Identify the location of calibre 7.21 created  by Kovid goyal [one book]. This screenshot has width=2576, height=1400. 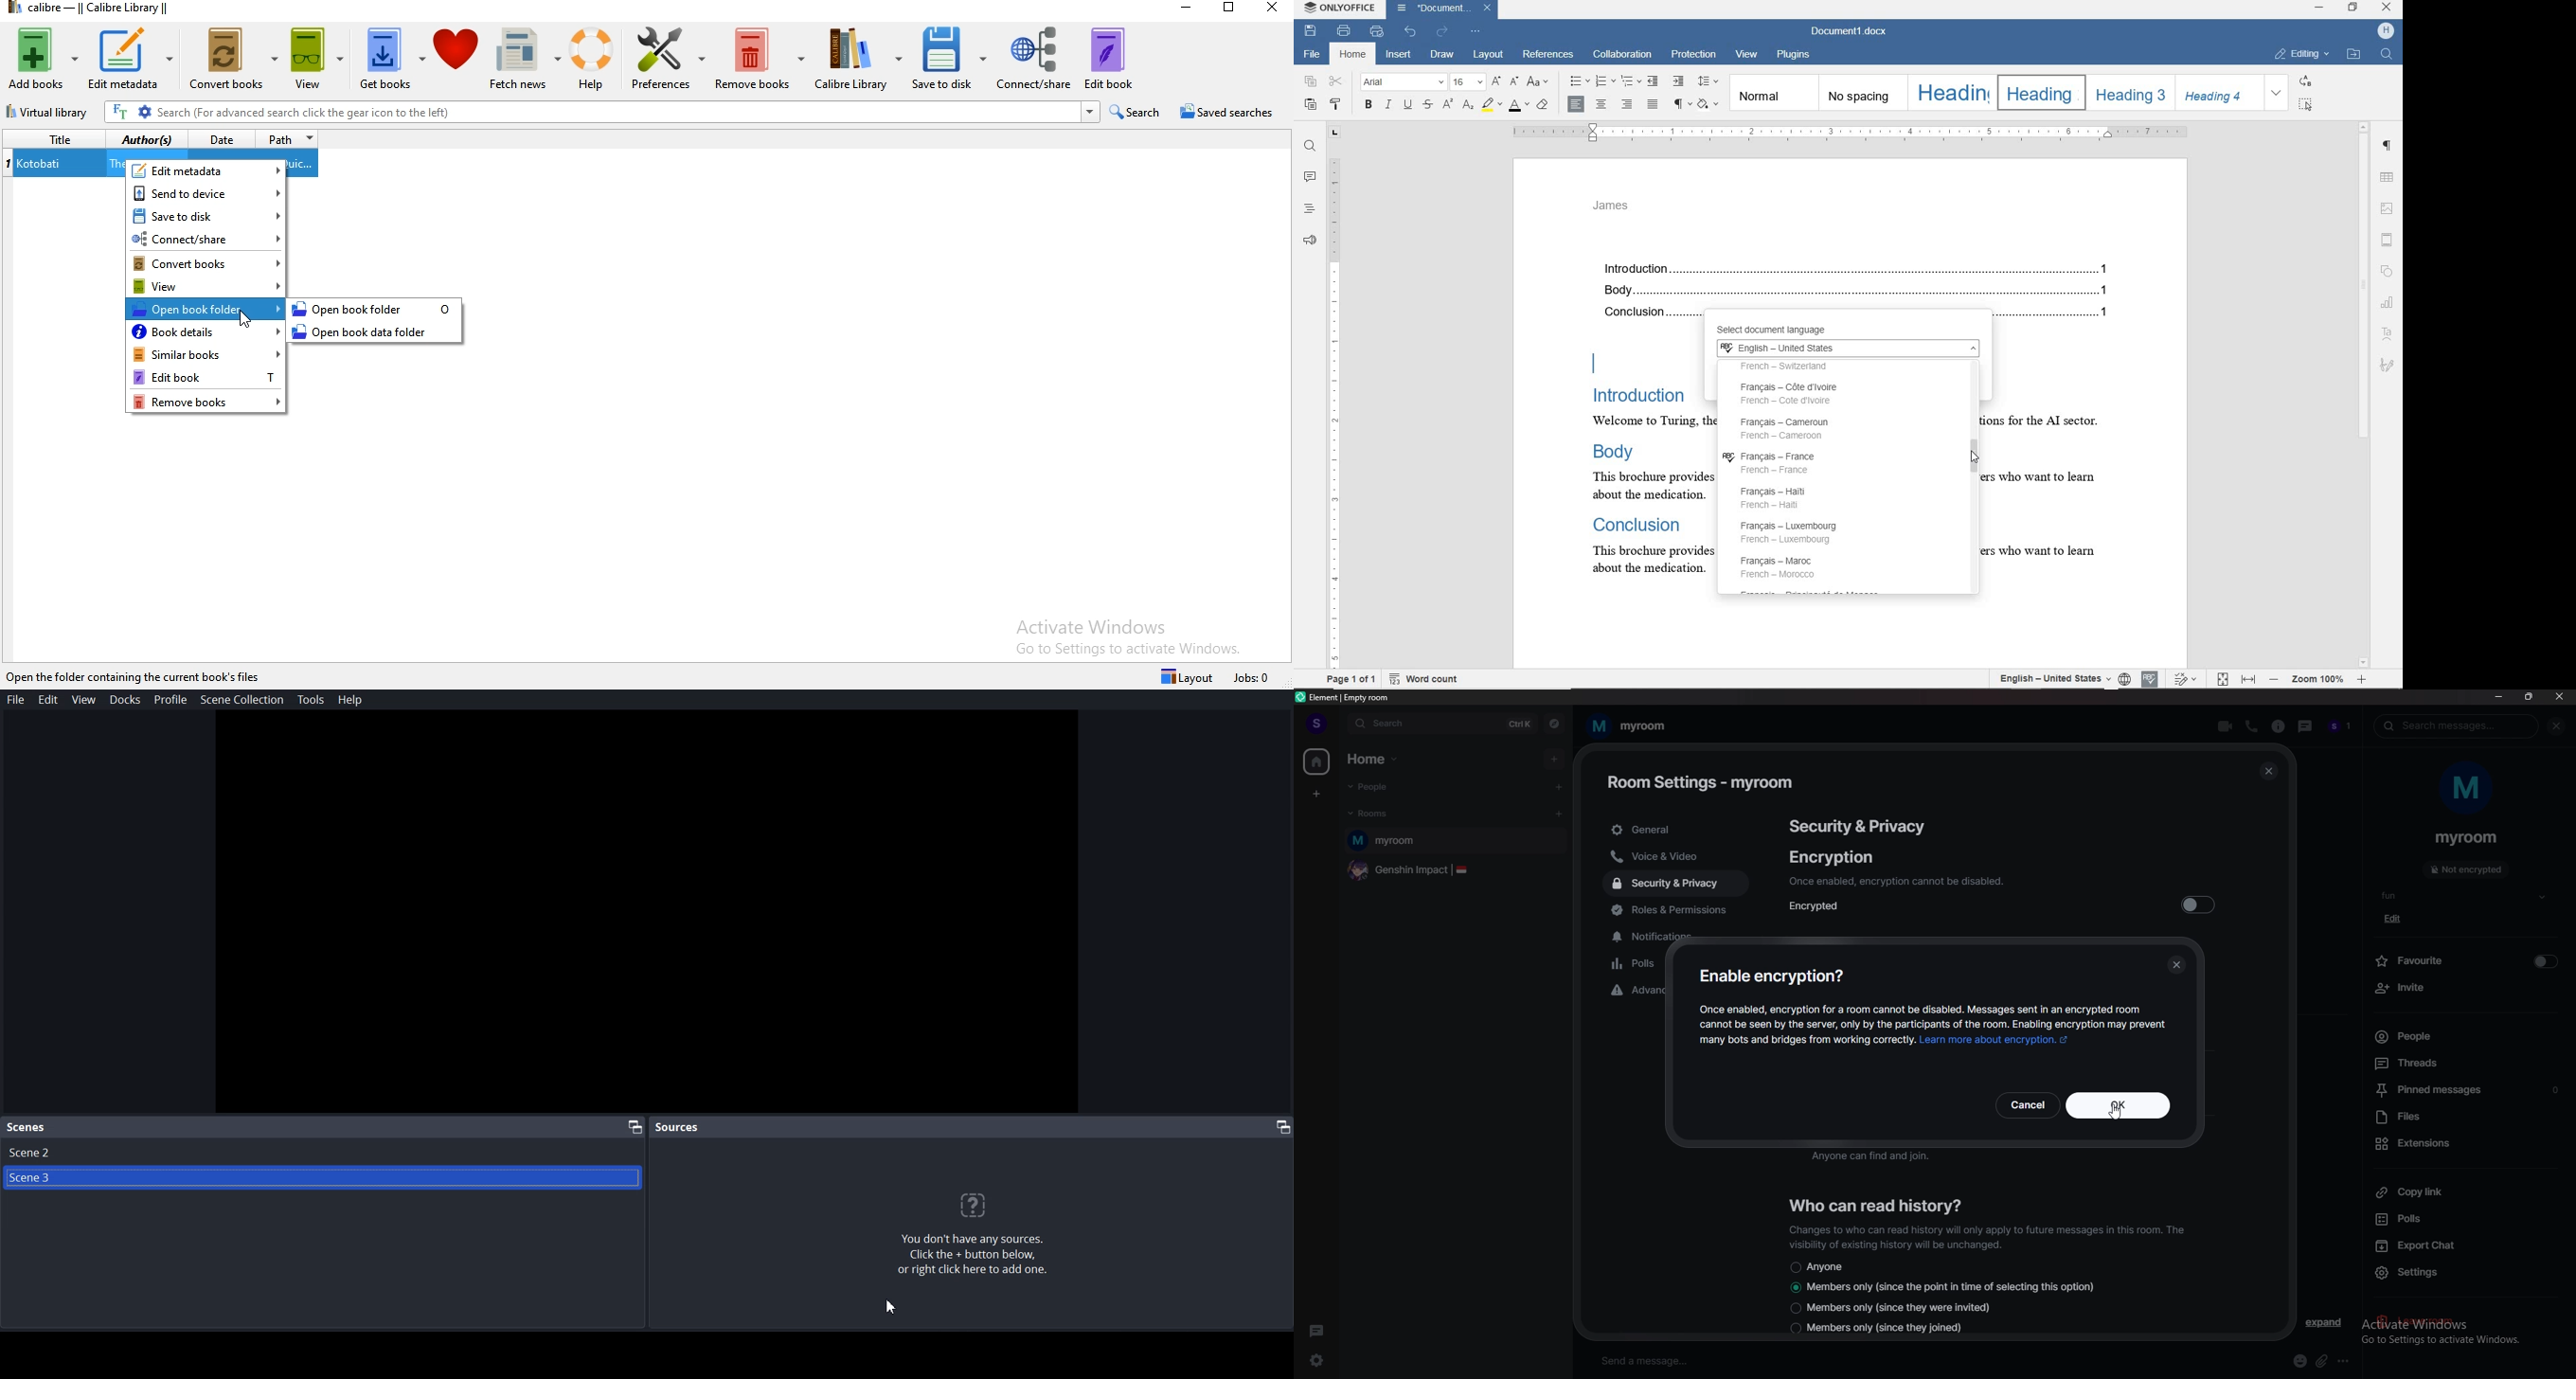
(137, 674).